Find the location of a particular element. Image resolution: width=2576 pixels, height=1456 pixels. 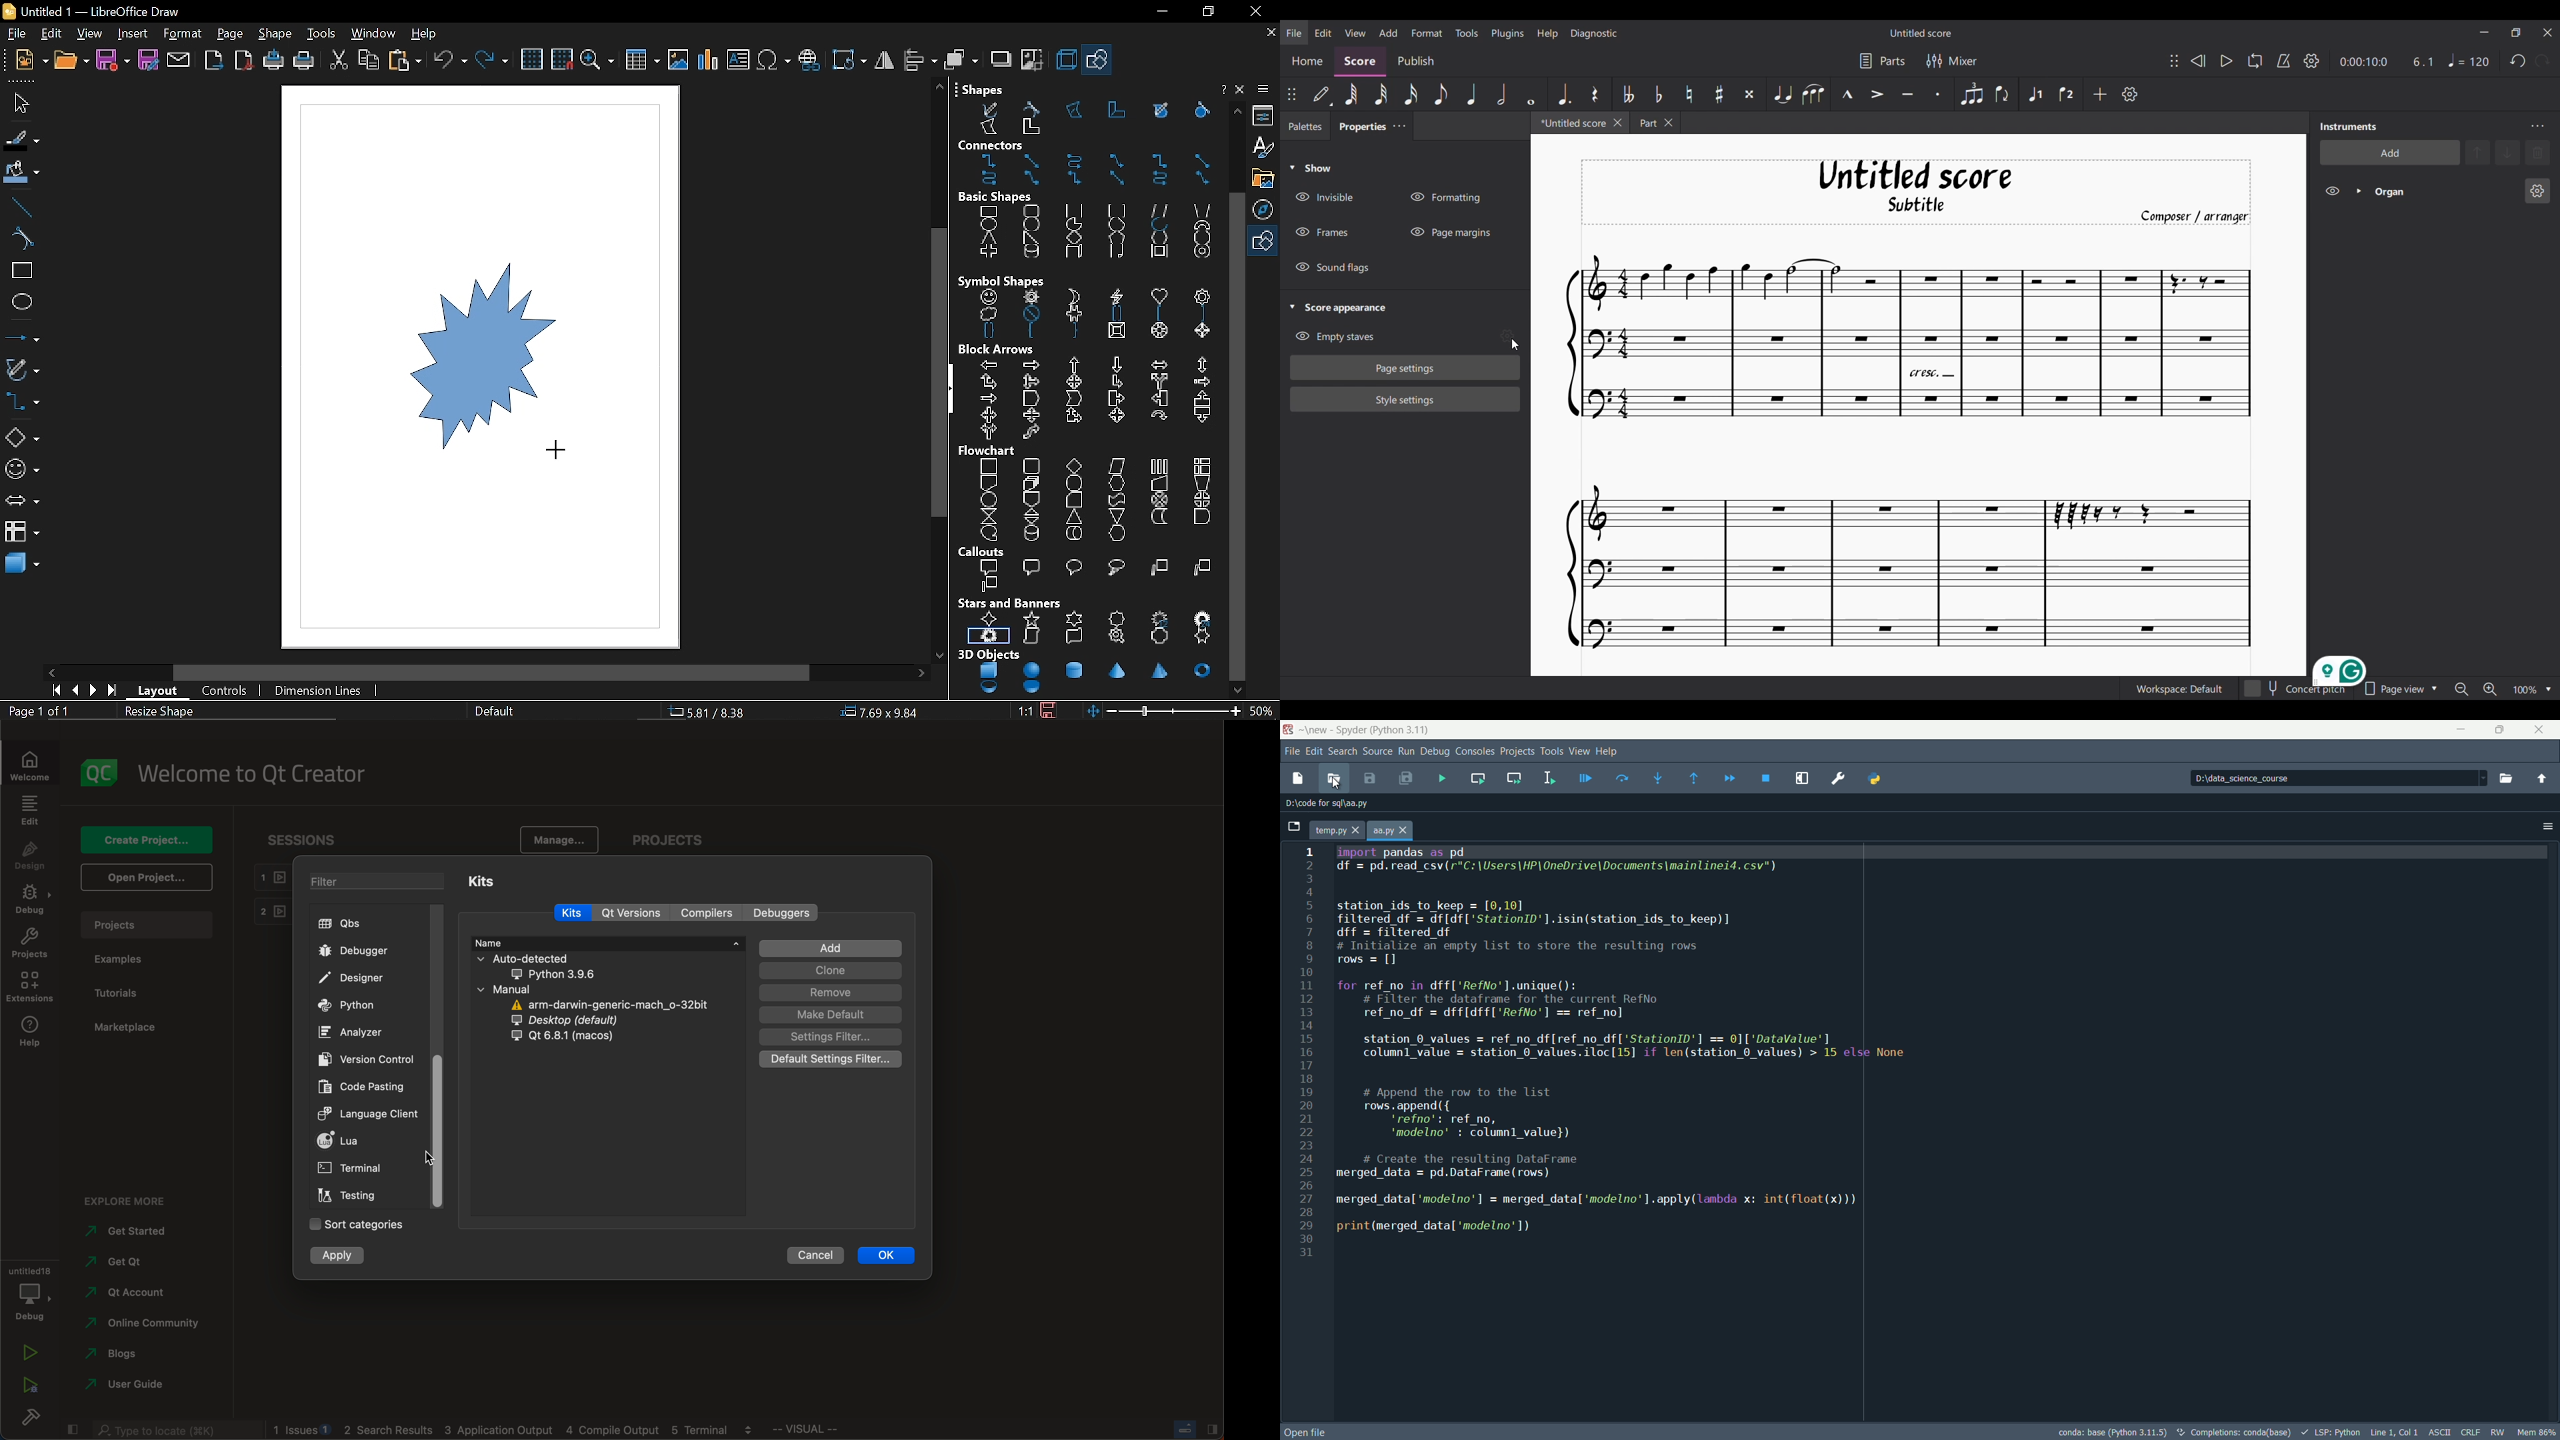

designer is located at coordinates (360, 978).